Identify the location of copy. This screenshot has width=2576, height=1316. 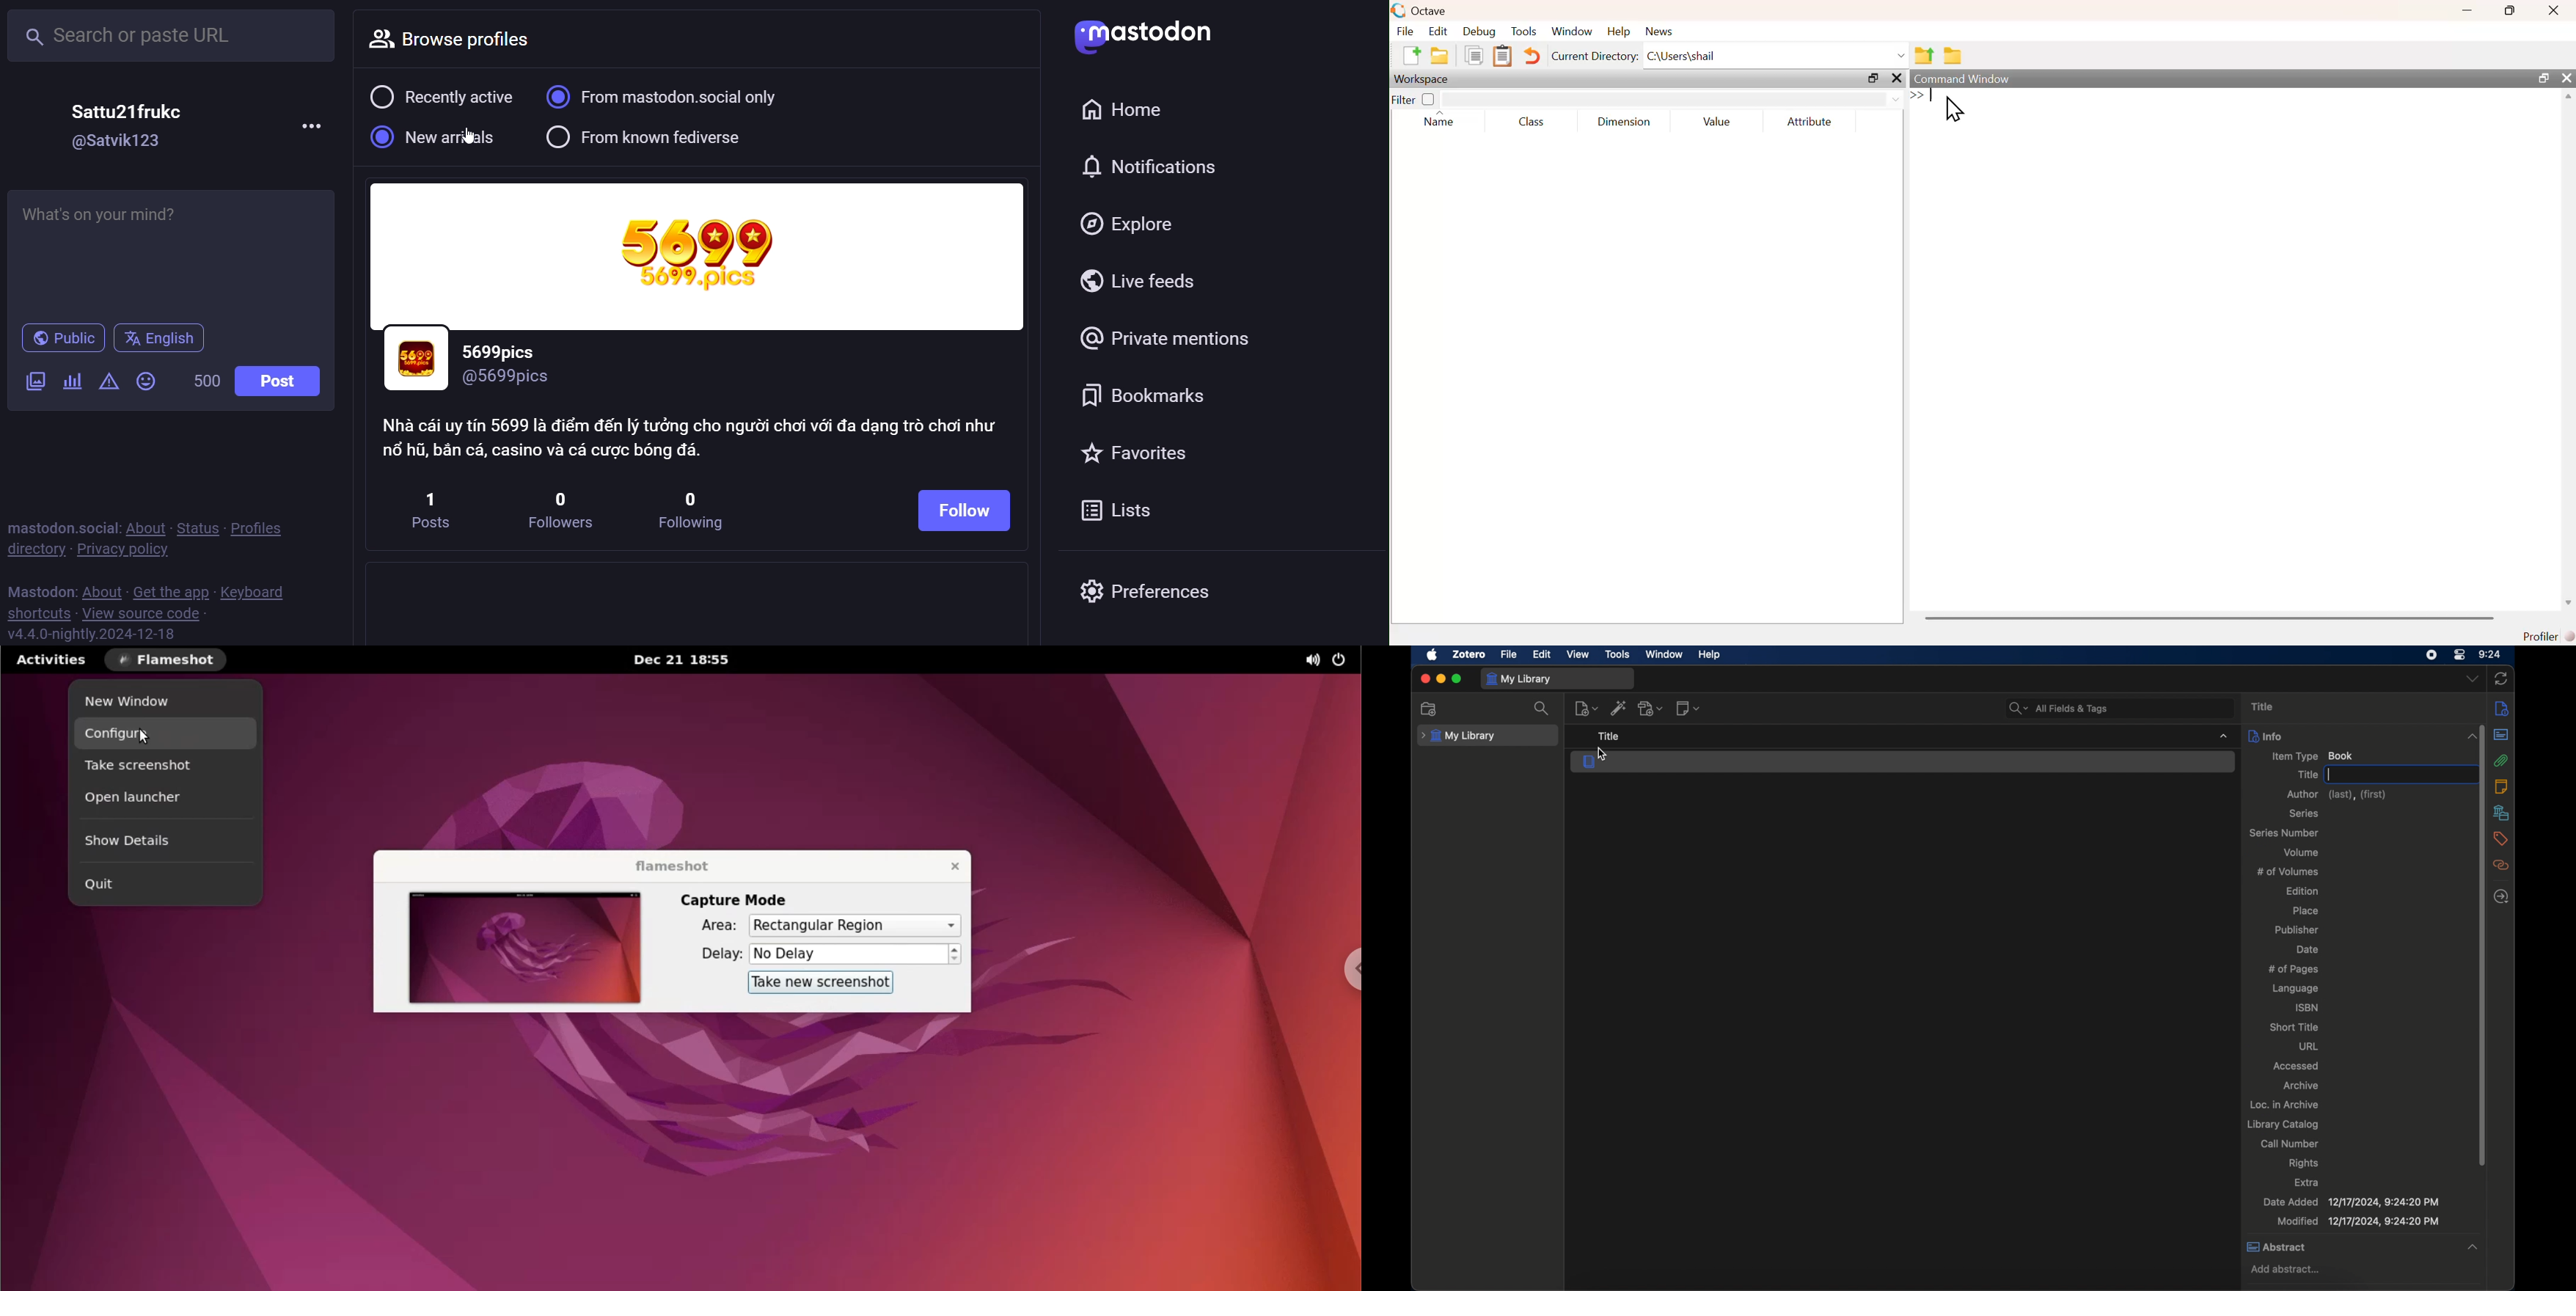
(1475, 56).